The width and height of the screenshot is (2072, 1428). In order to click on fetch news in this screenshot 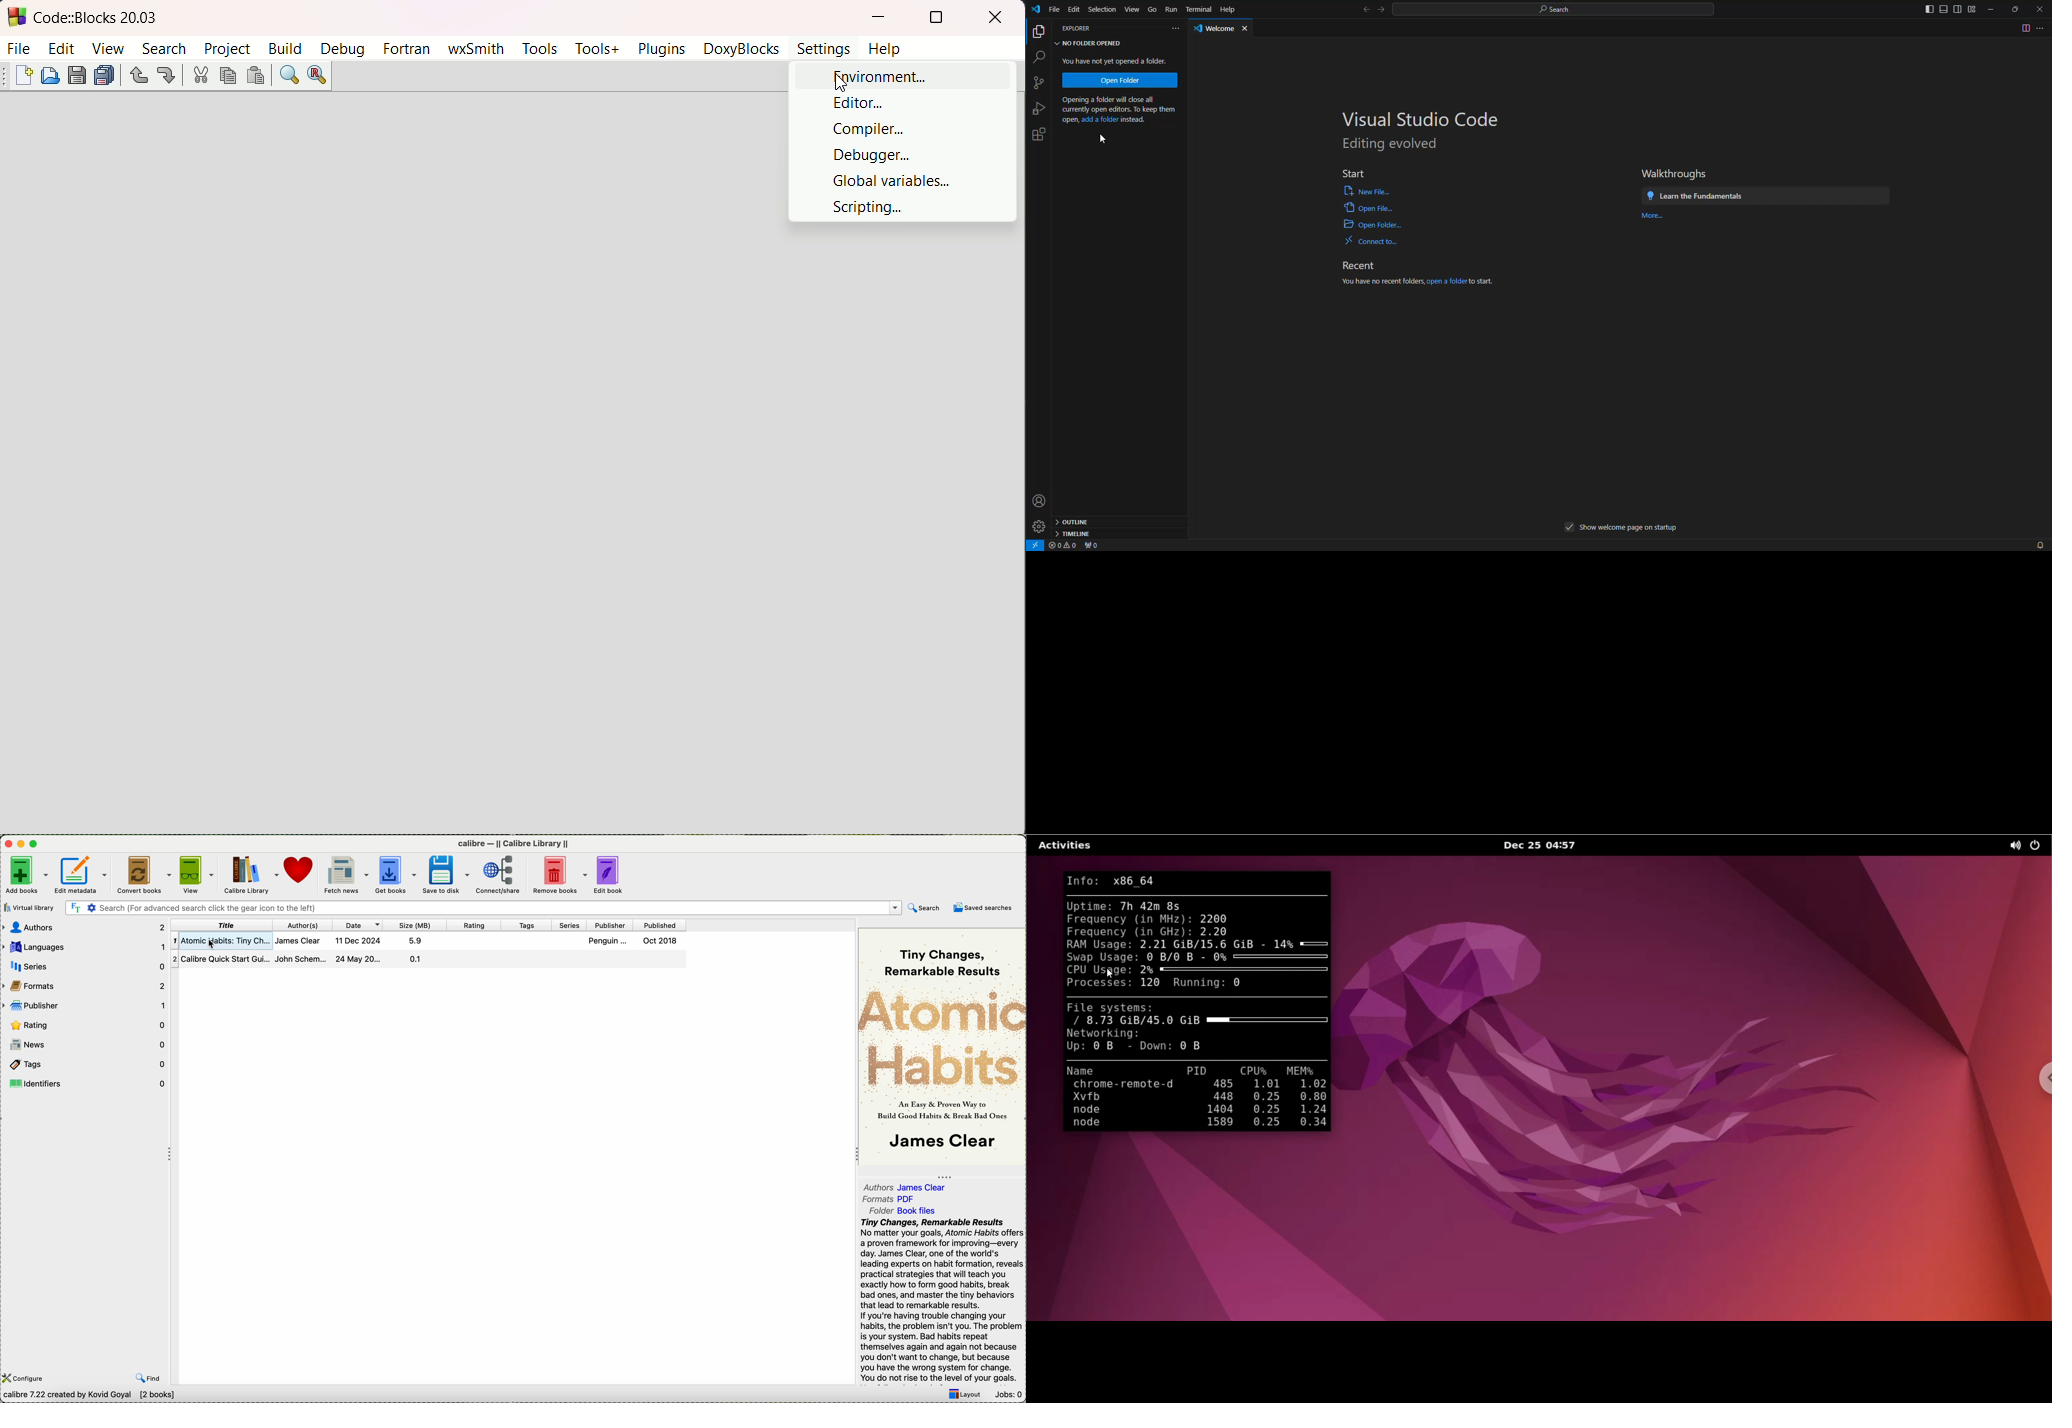, I will do `click(345, 875)`.